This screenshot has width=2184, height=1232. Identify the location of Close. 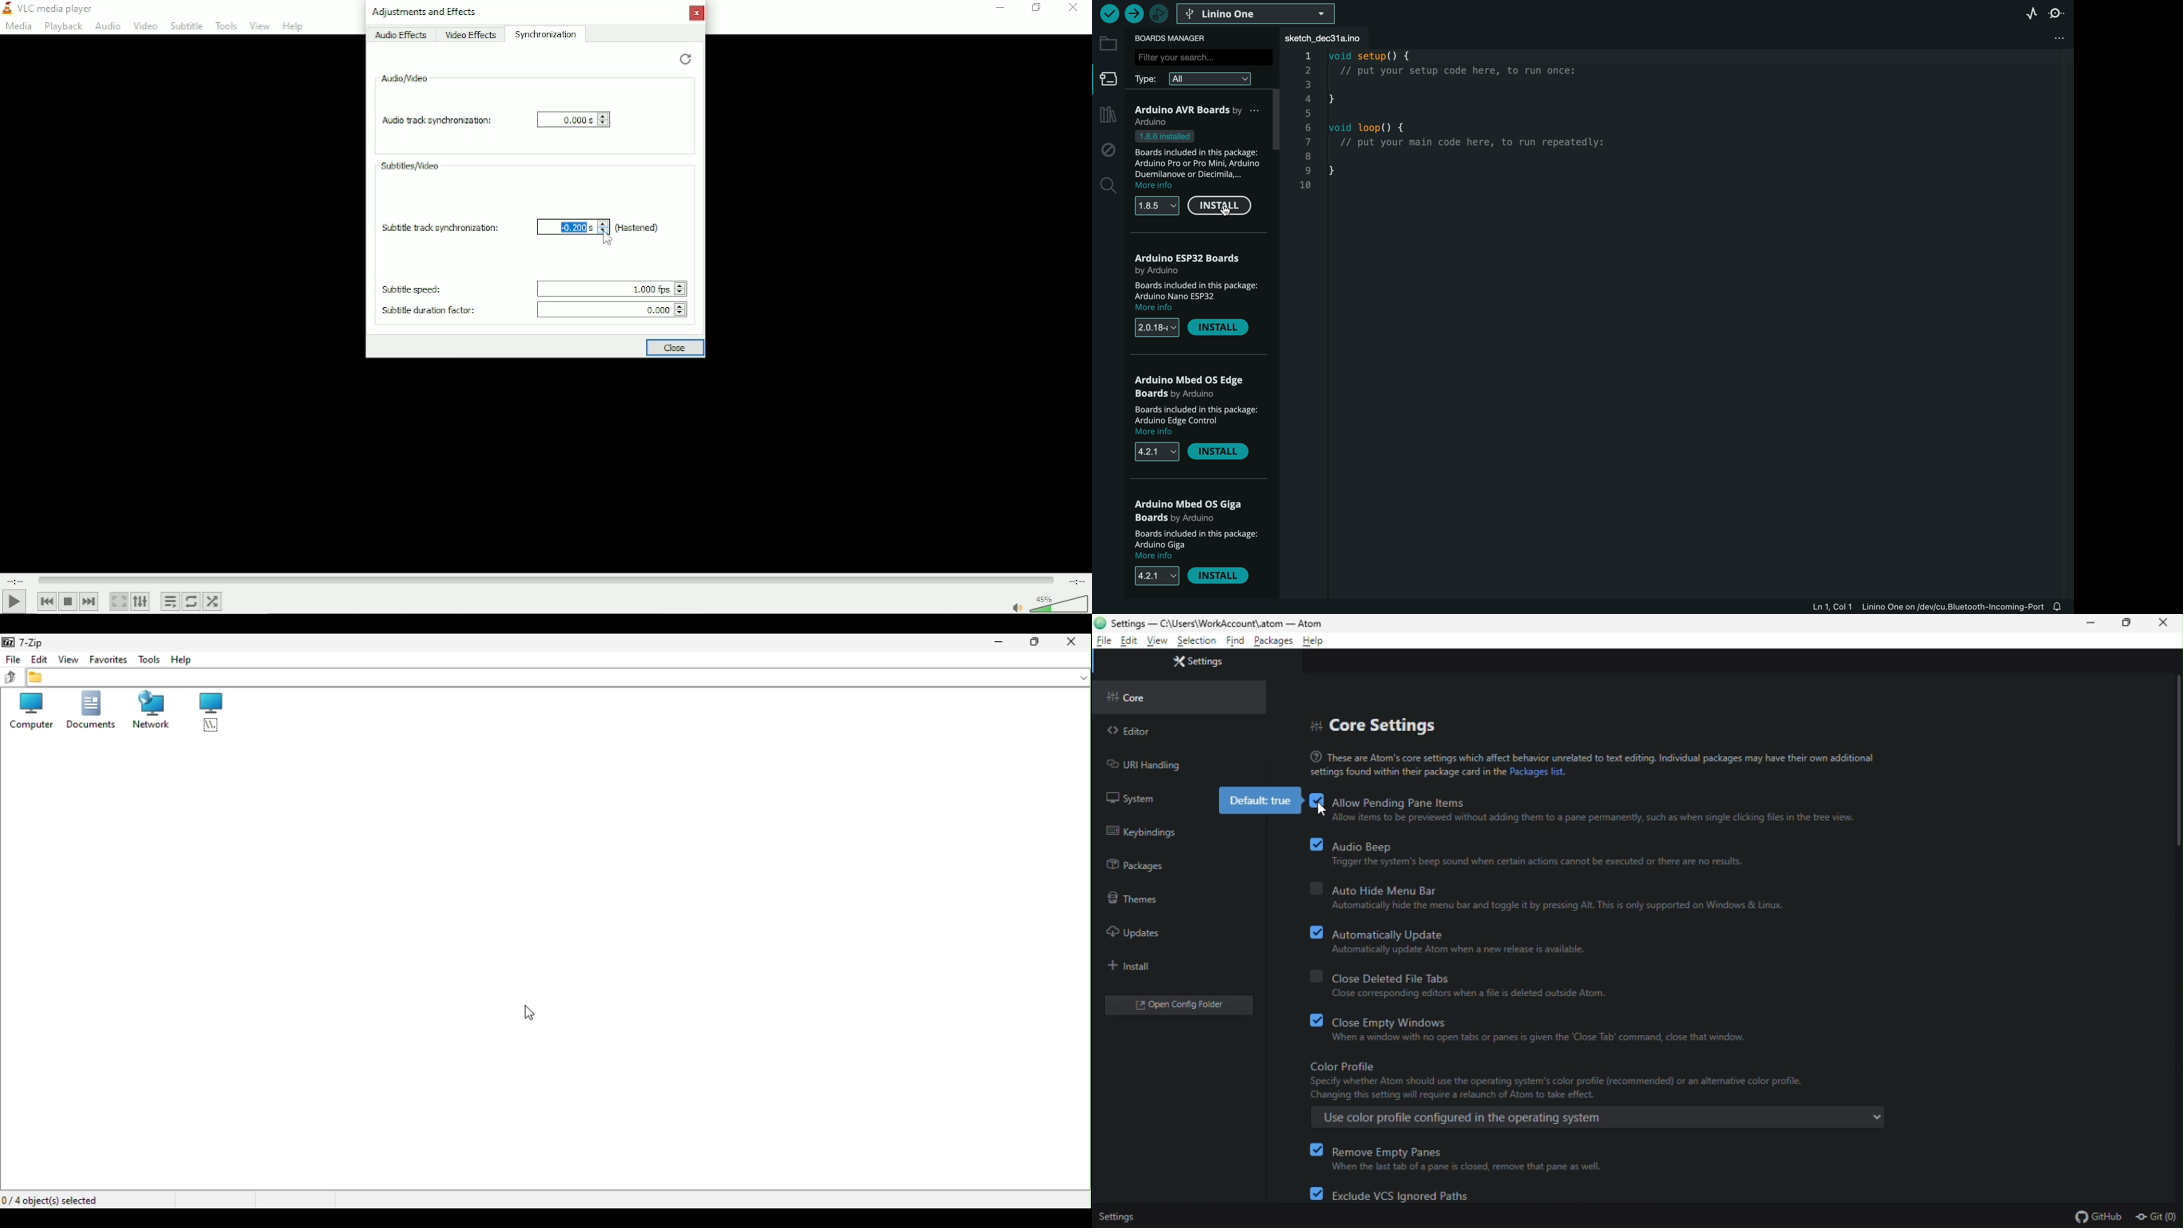
(676, 348).